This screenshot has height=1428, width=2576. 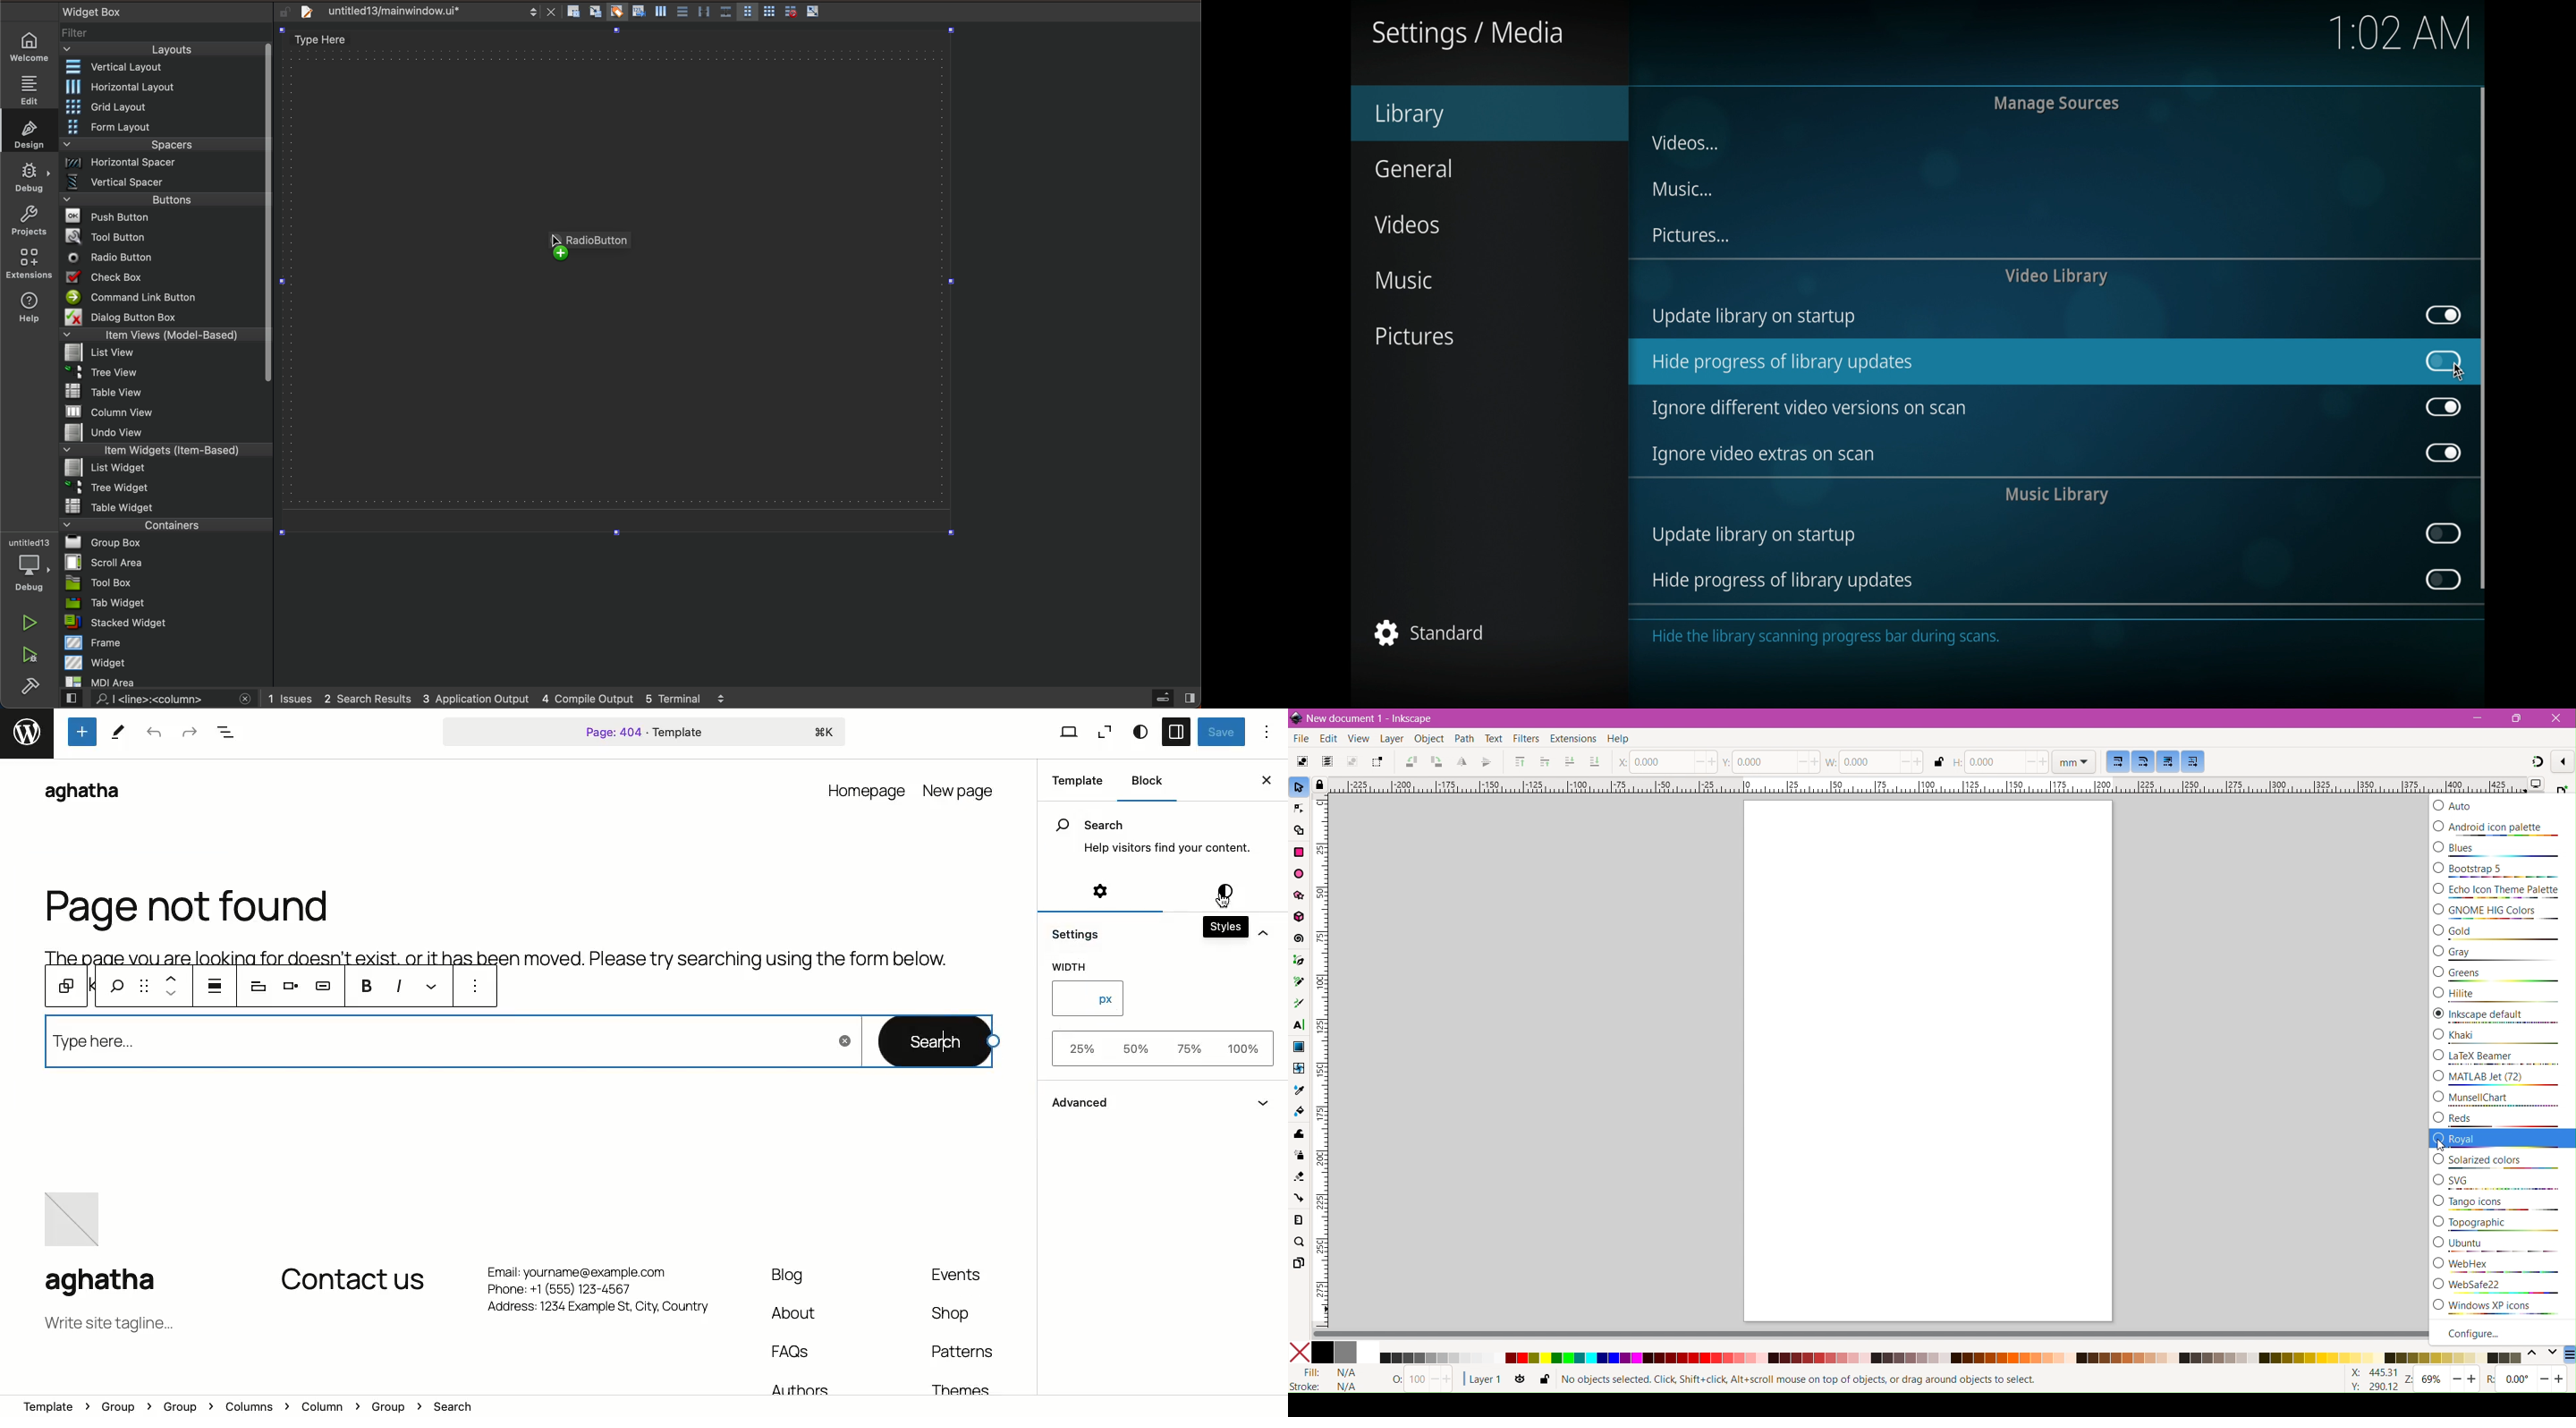 I want to click on videos, so click(x=1685, y=142).